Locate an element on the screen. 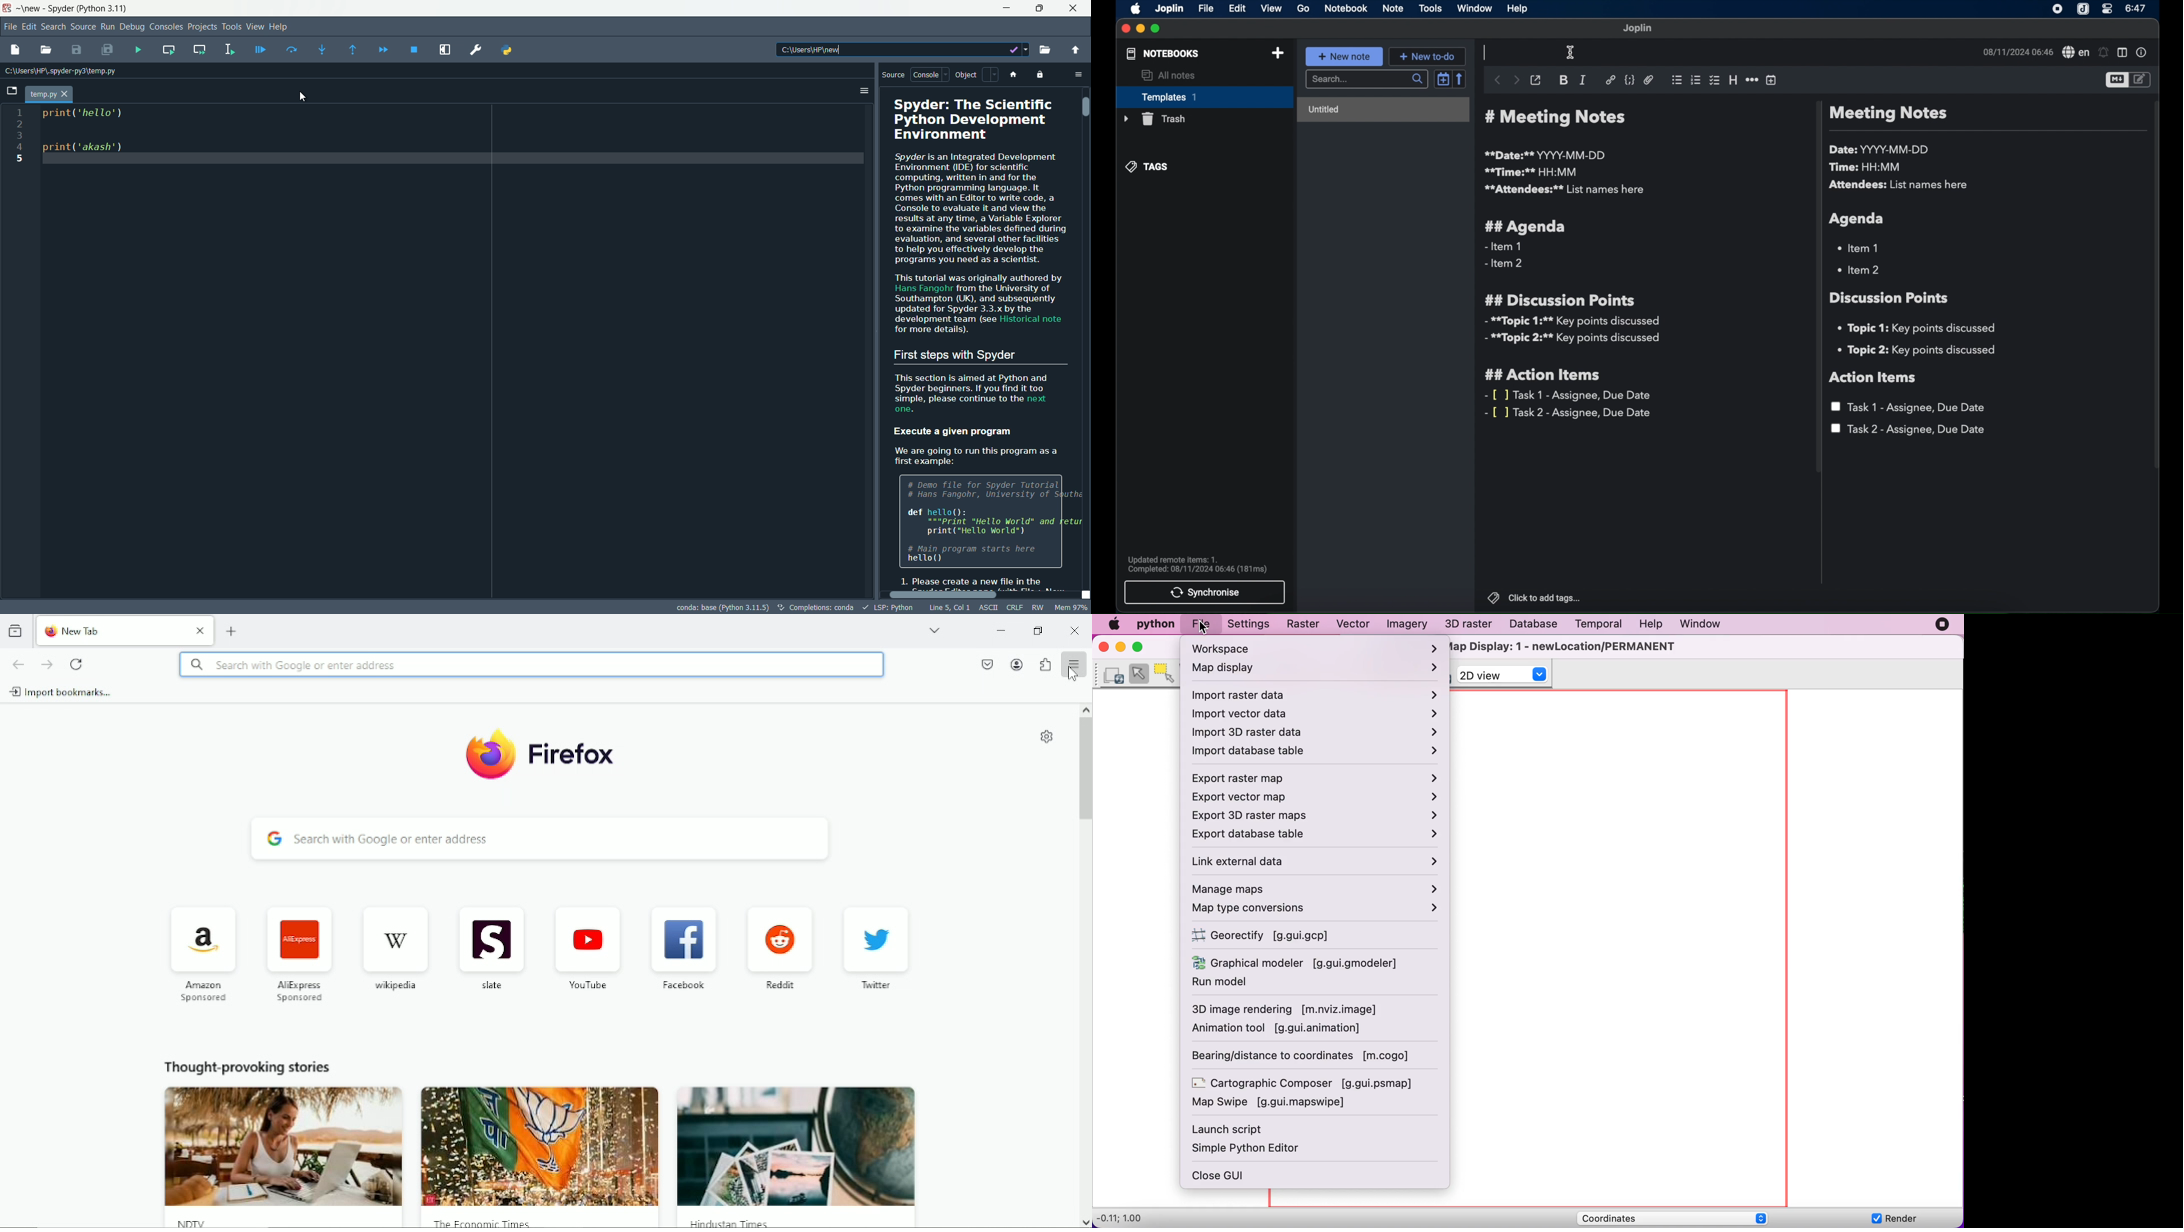 The height and width of the screenshot is (1232, 2184). tags is located at coordinates (1148, 167).